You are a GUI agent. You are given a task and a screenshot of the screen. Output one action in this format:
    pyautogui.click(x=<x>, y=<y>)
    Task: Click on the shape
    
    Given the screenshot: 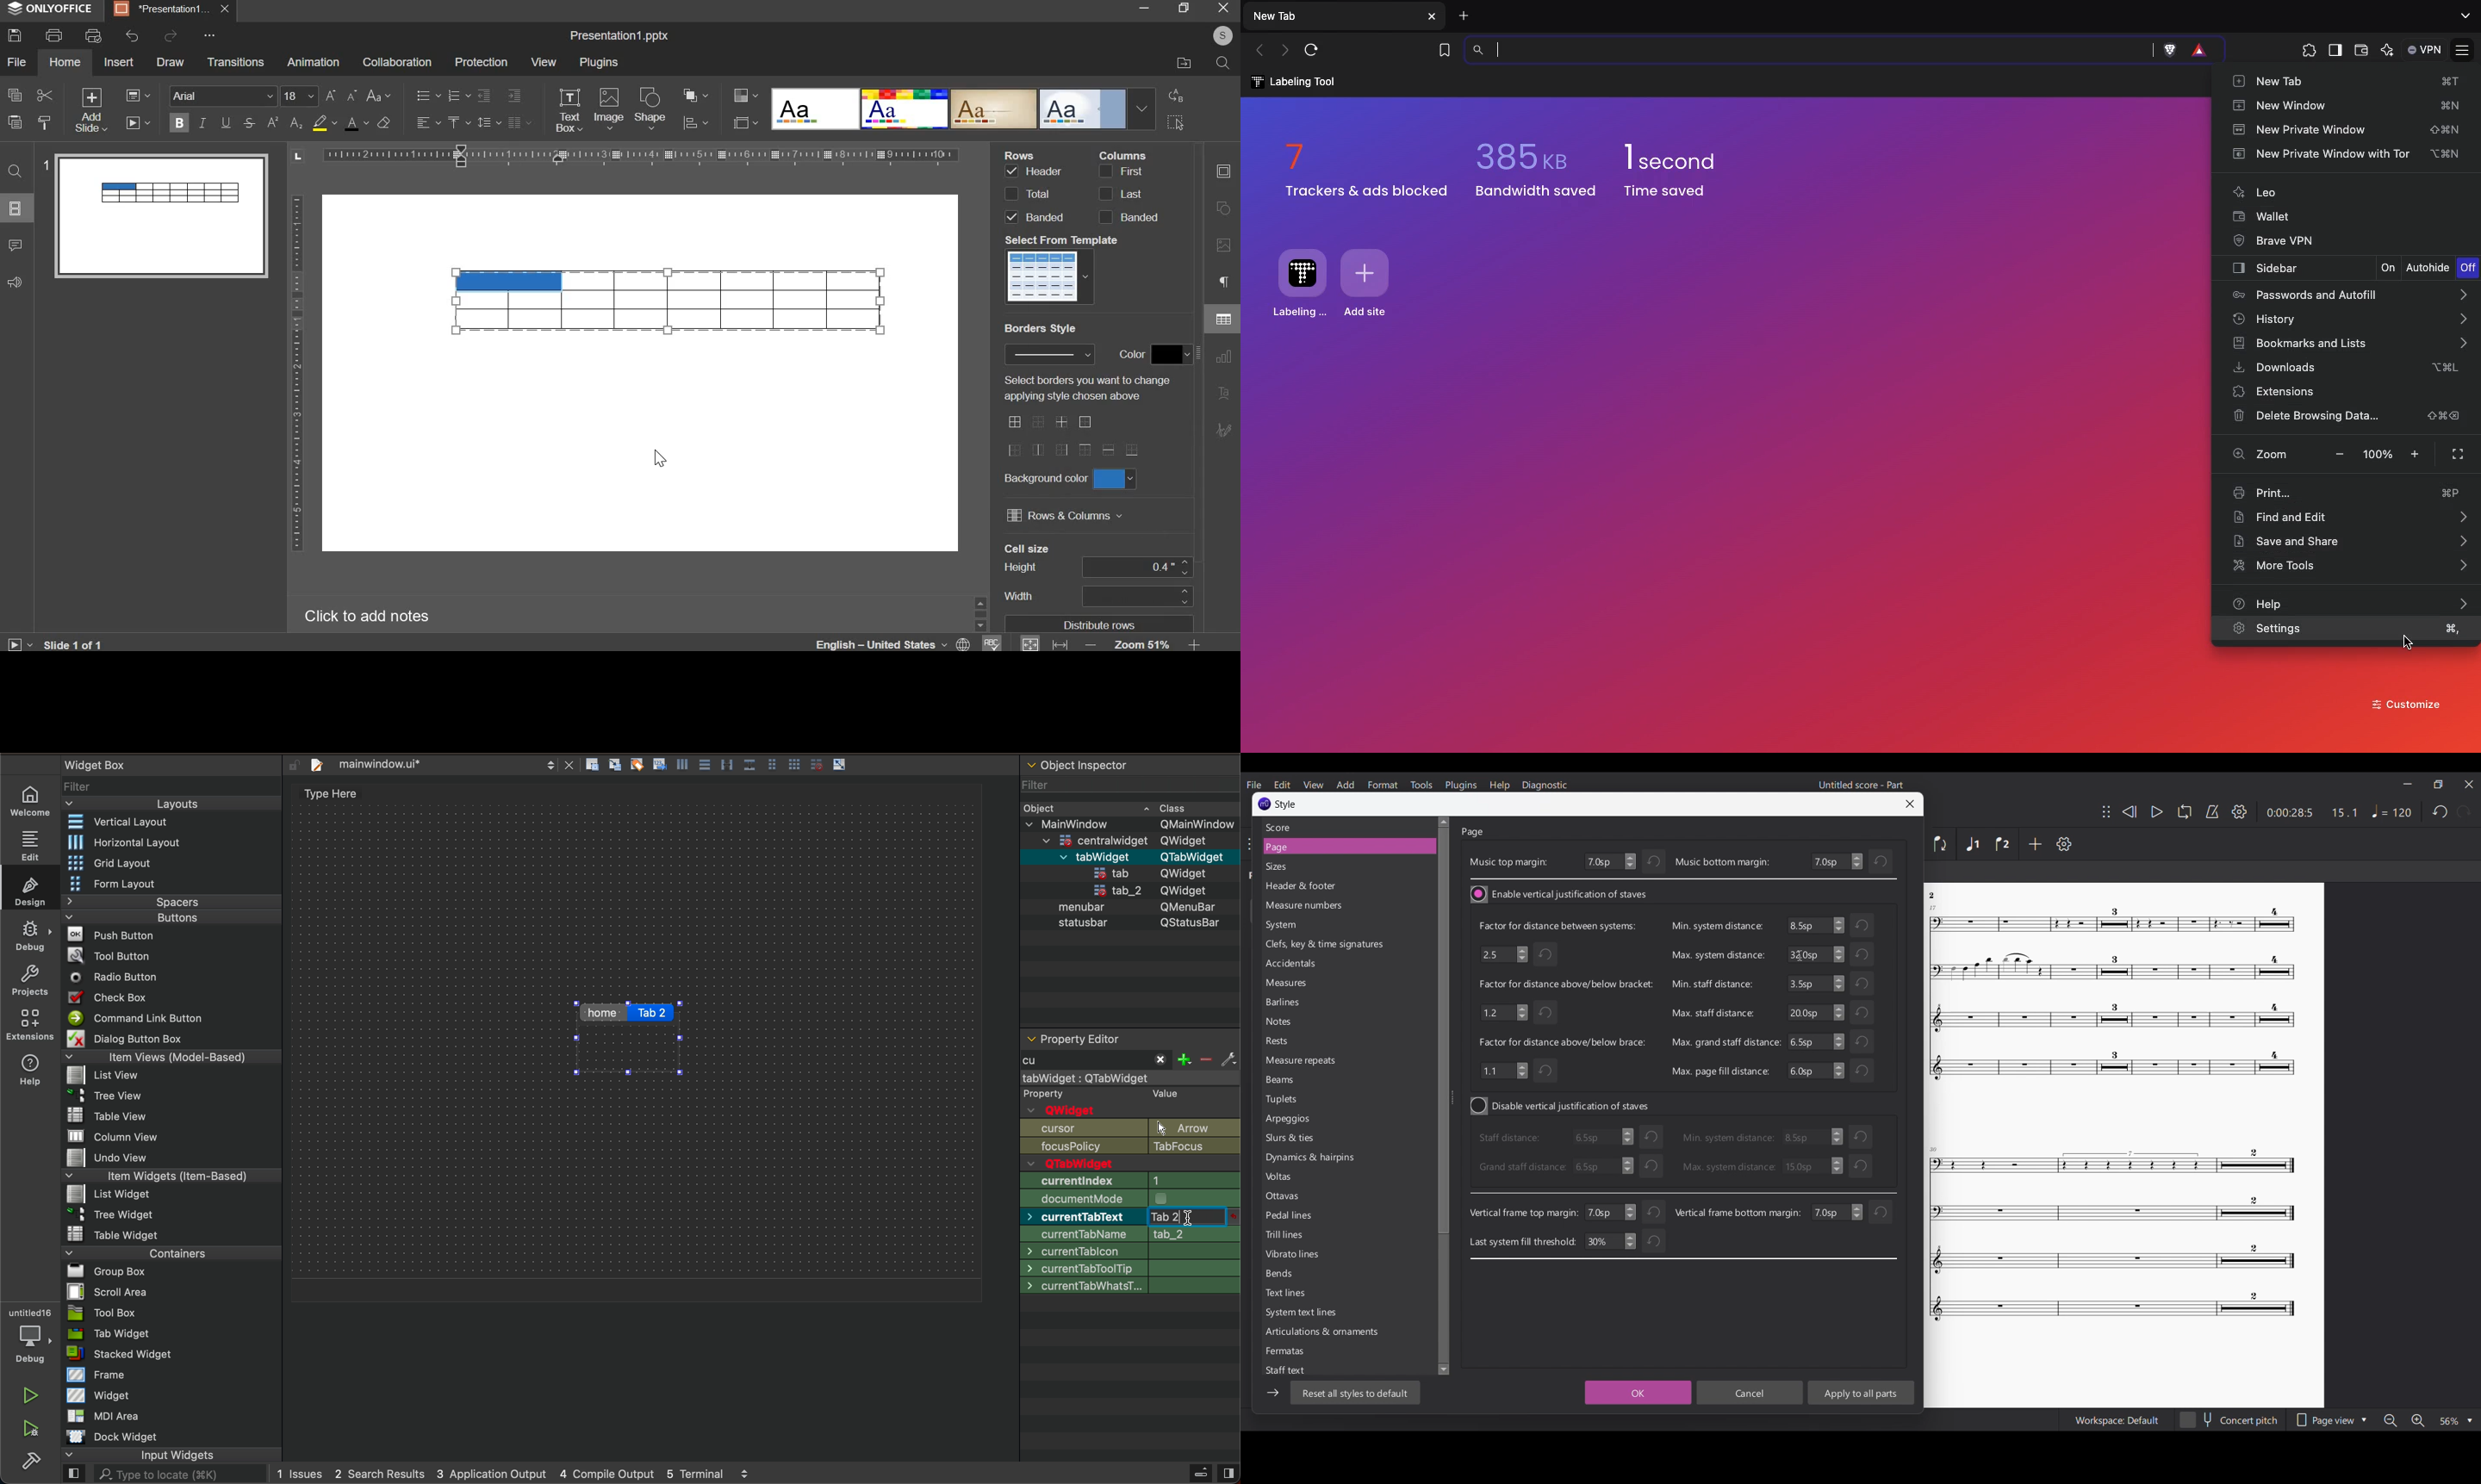 What is the action you would take?
    pyautogui.click(x=651, y=108)
    